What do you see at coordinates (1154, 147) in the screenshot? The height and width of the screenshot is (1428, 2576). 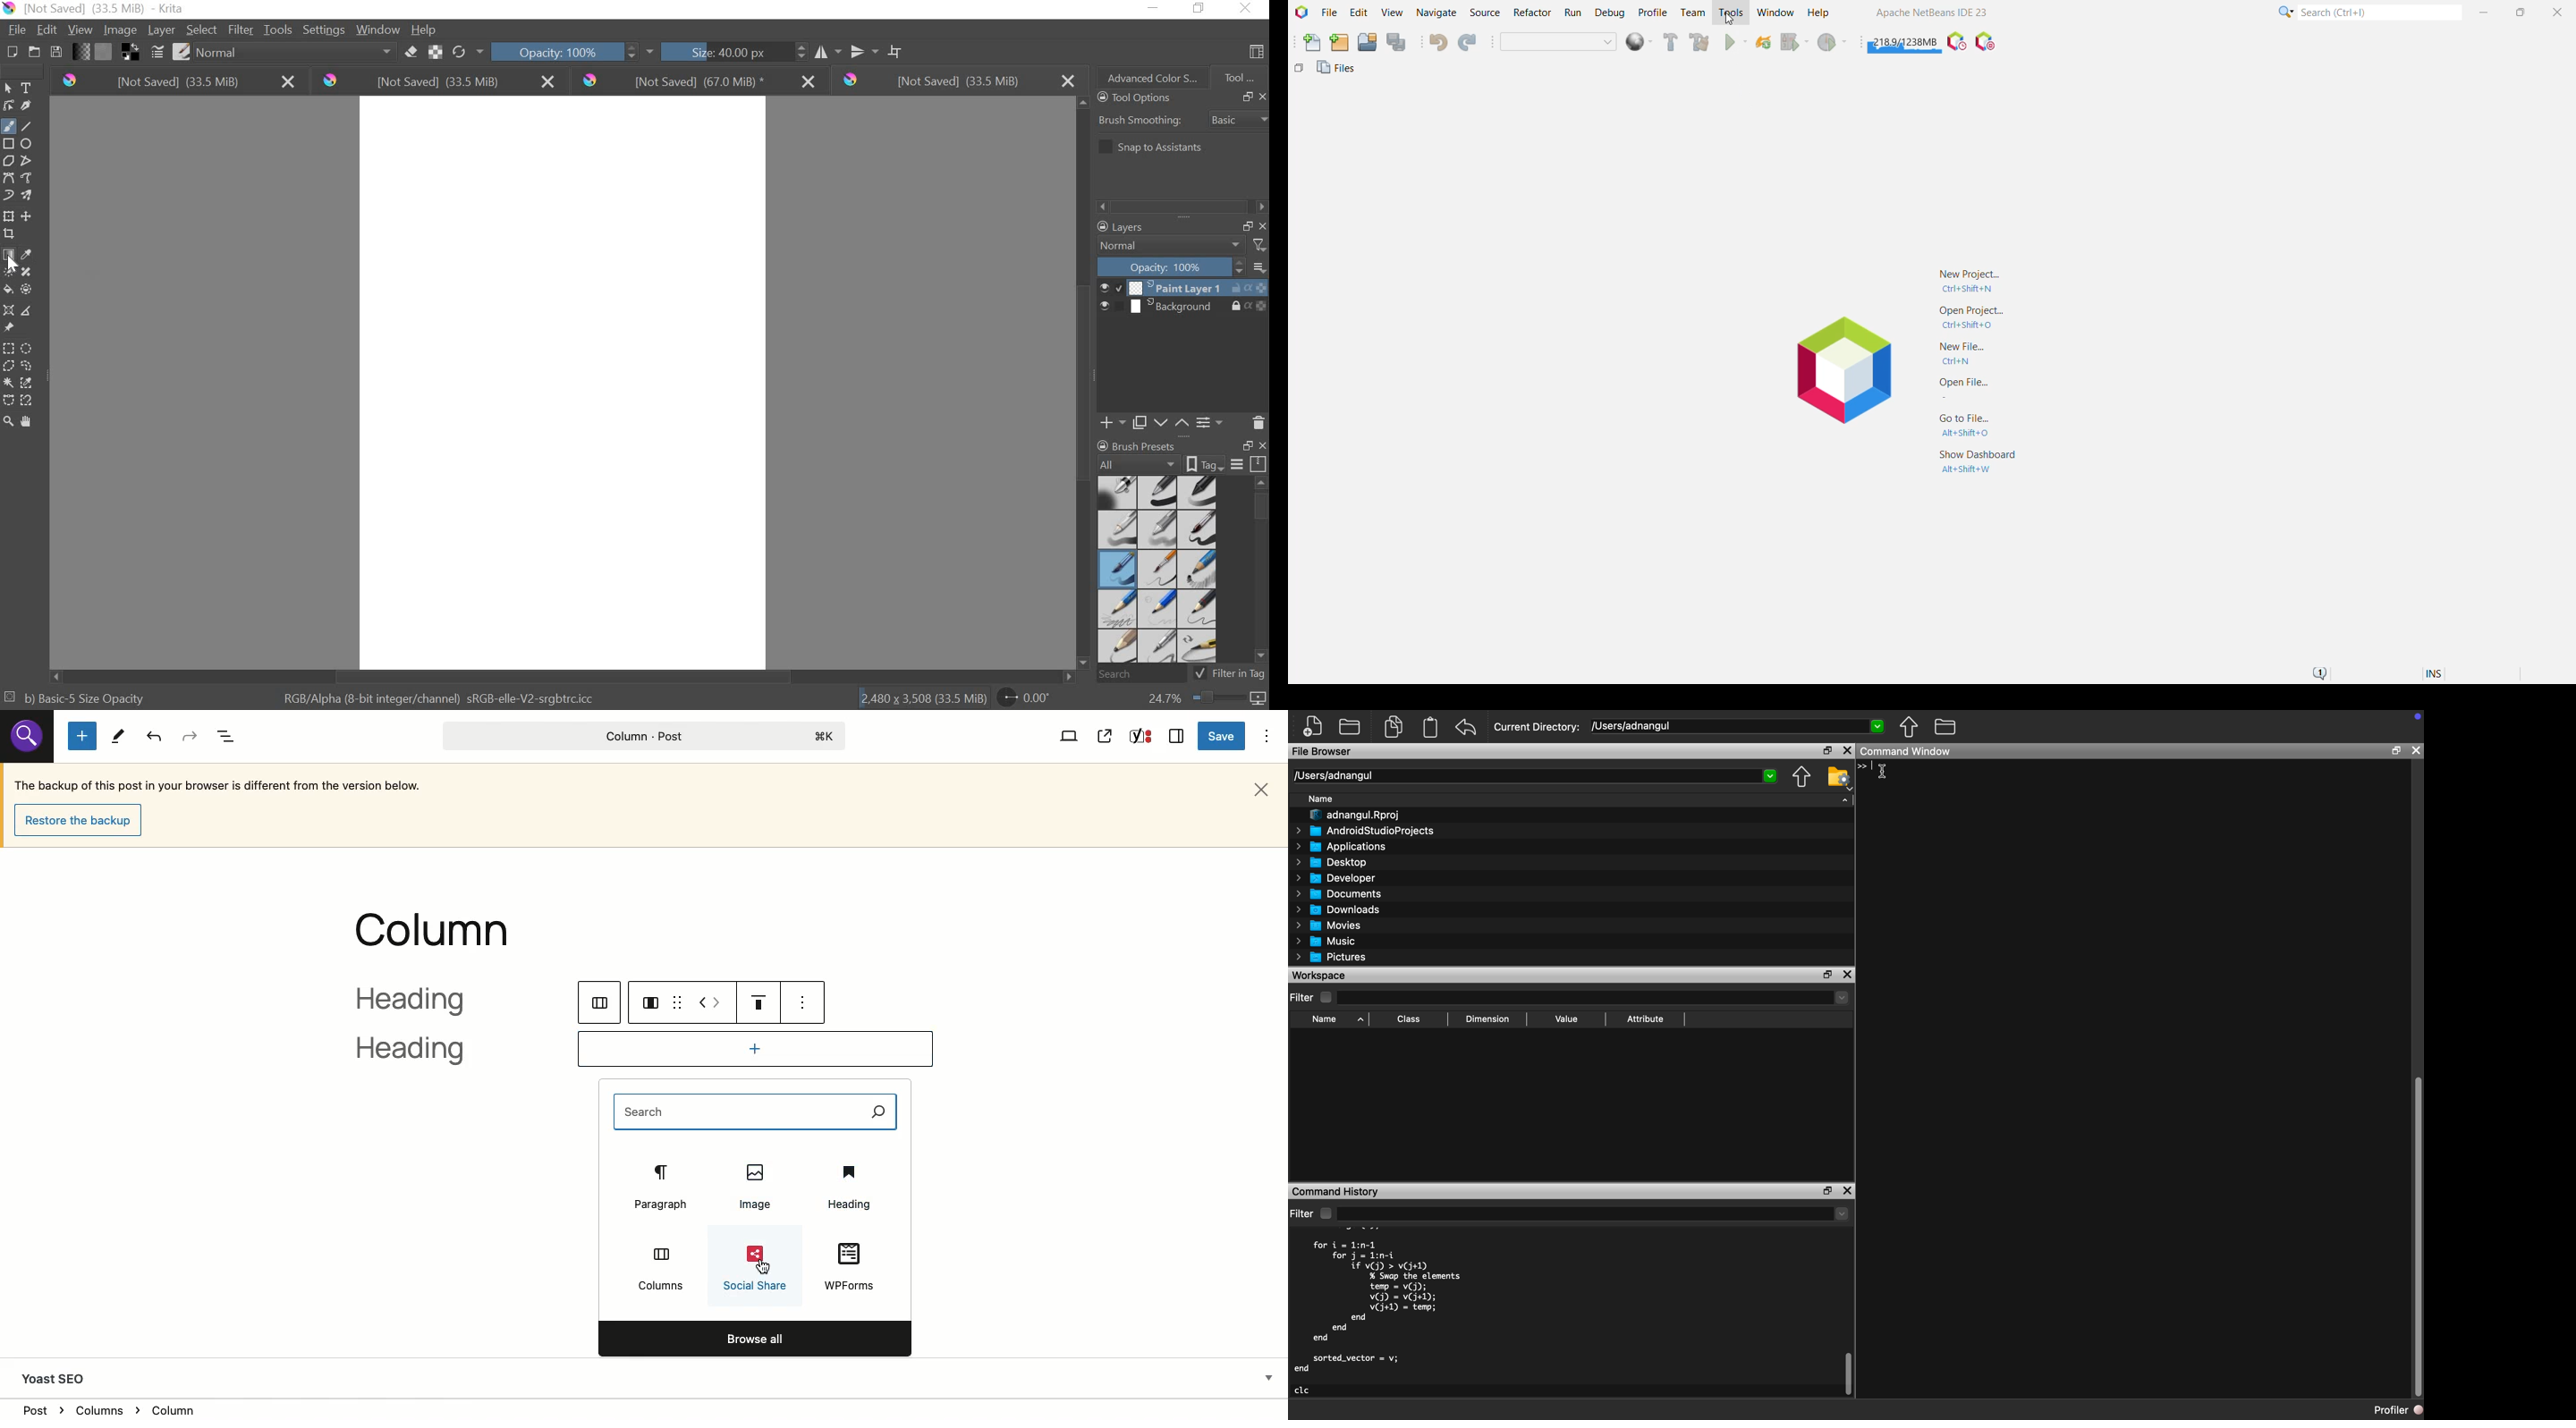 I see `SNAP ASSISTANTS` at bounding box center [1154, 147].